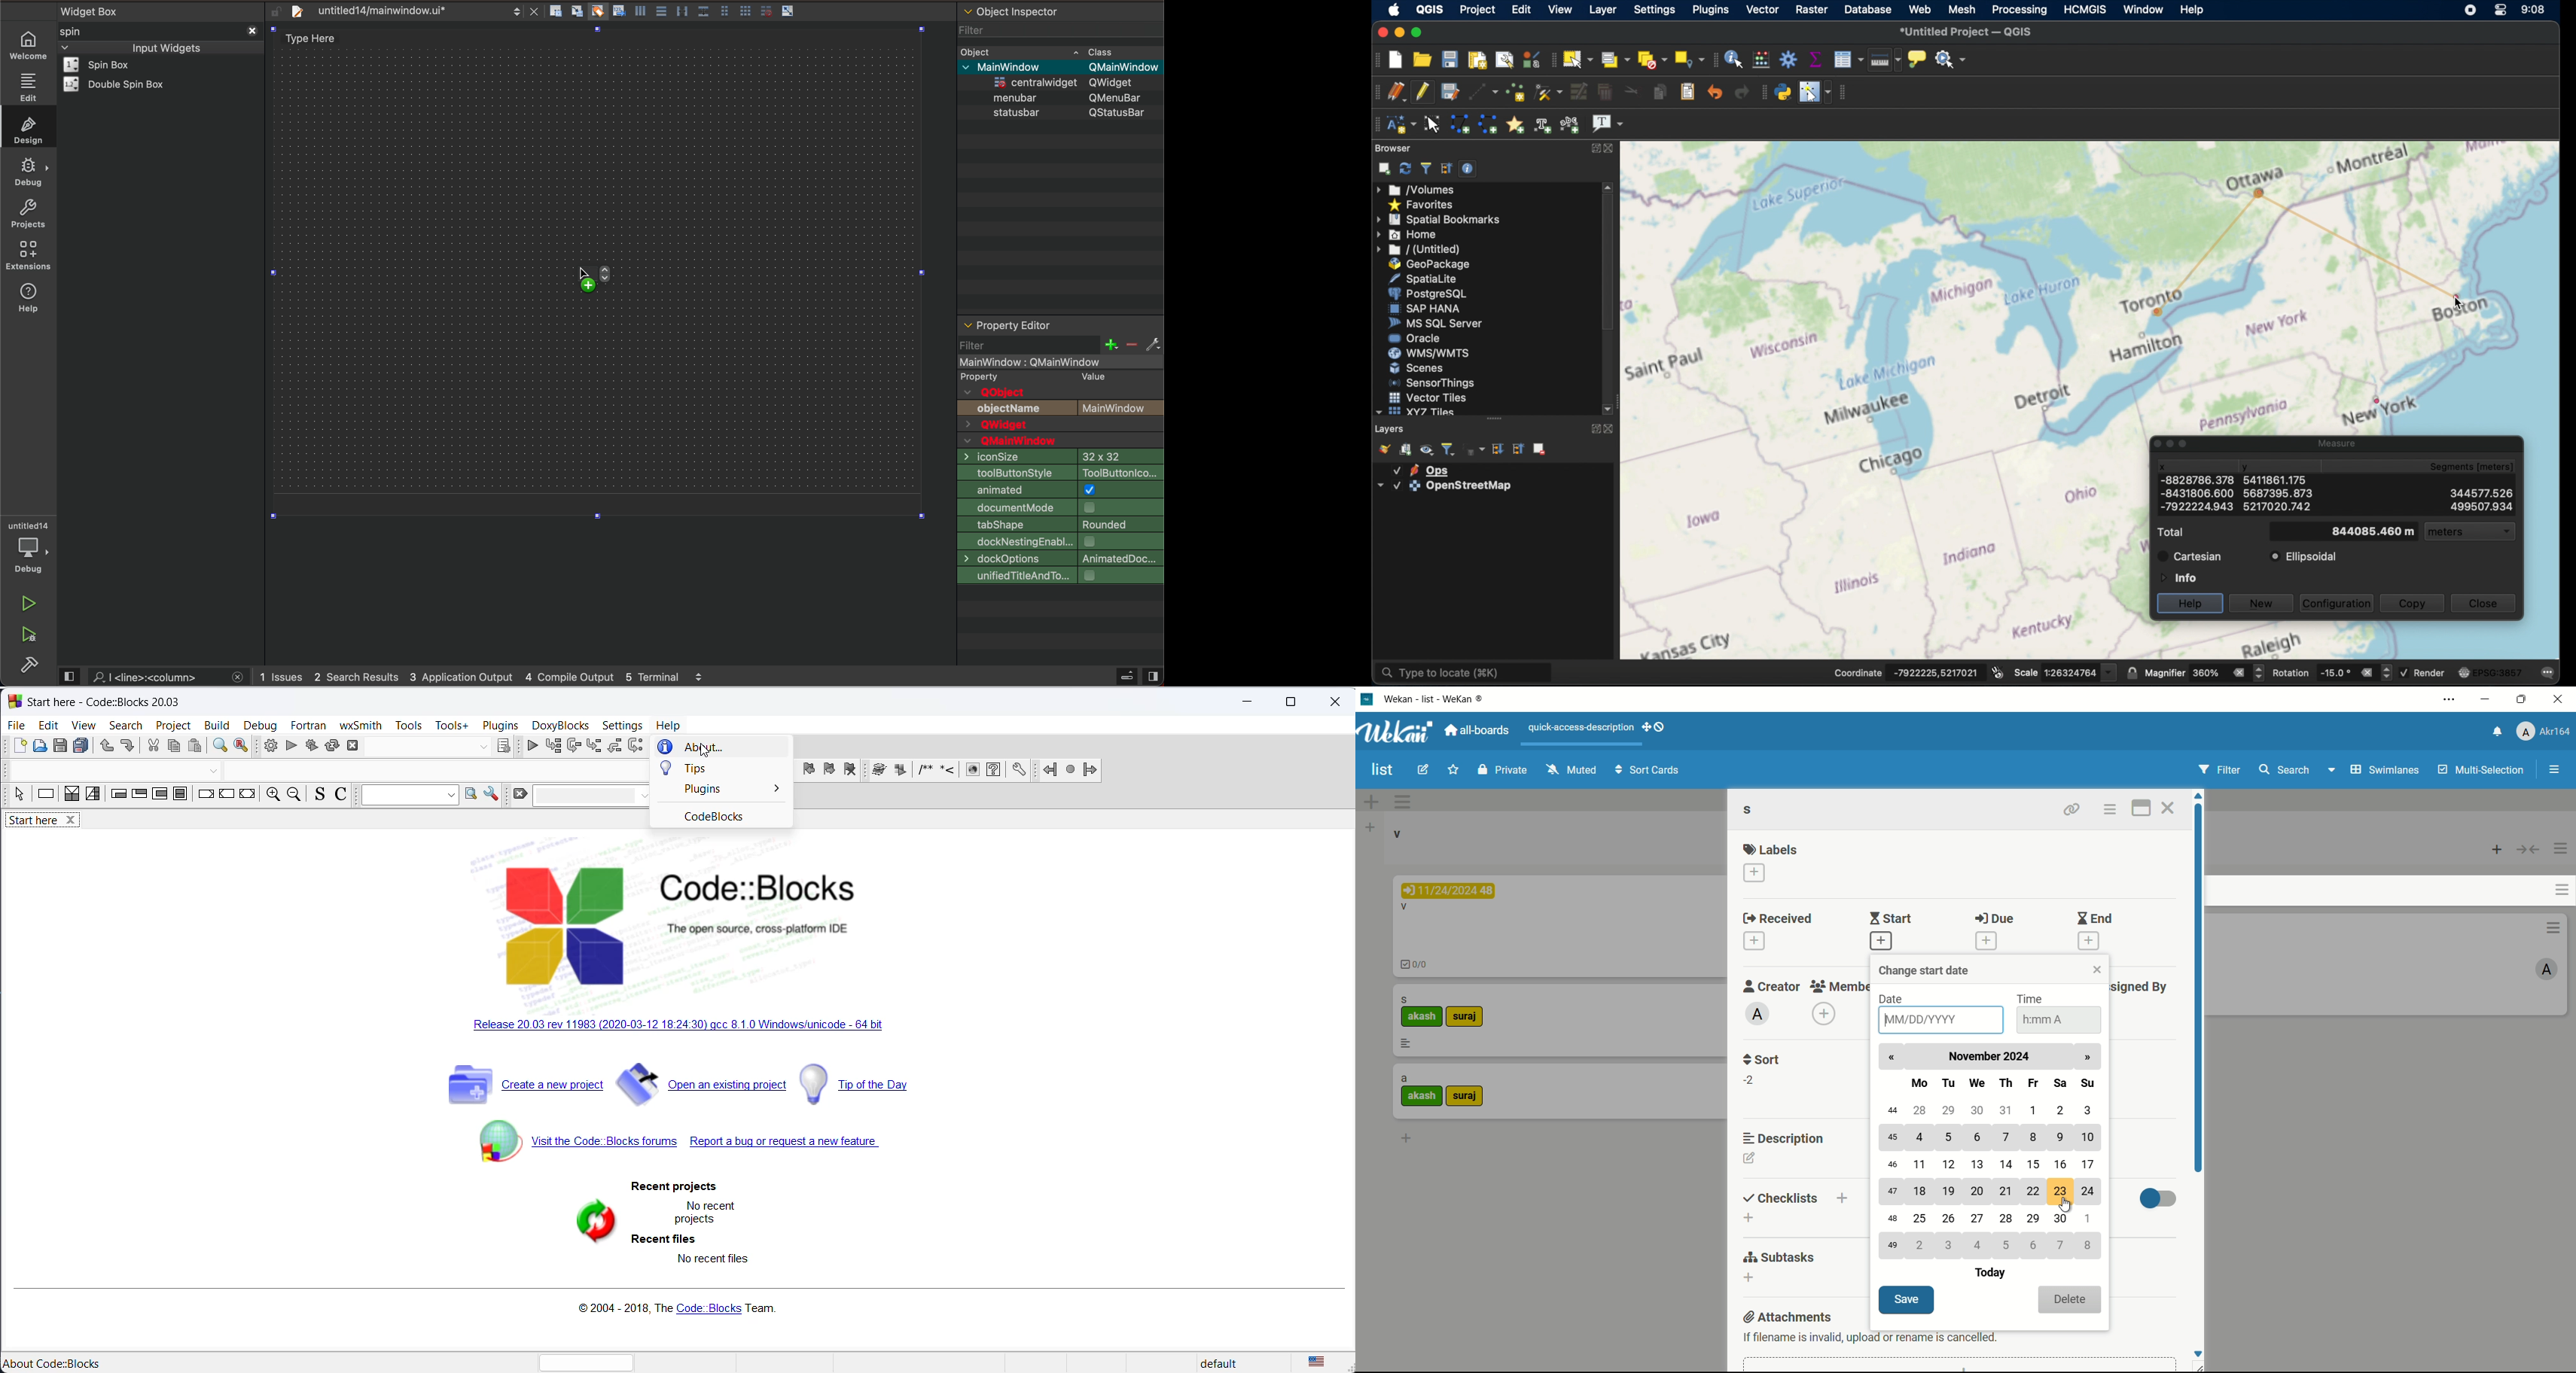 Image resolution: width=2576 pixels, height=1400 pixels. What do you see at coordinates (1433, 123) in the screenshot?
I see `modify annotations` at bounding box center [1433, 123].